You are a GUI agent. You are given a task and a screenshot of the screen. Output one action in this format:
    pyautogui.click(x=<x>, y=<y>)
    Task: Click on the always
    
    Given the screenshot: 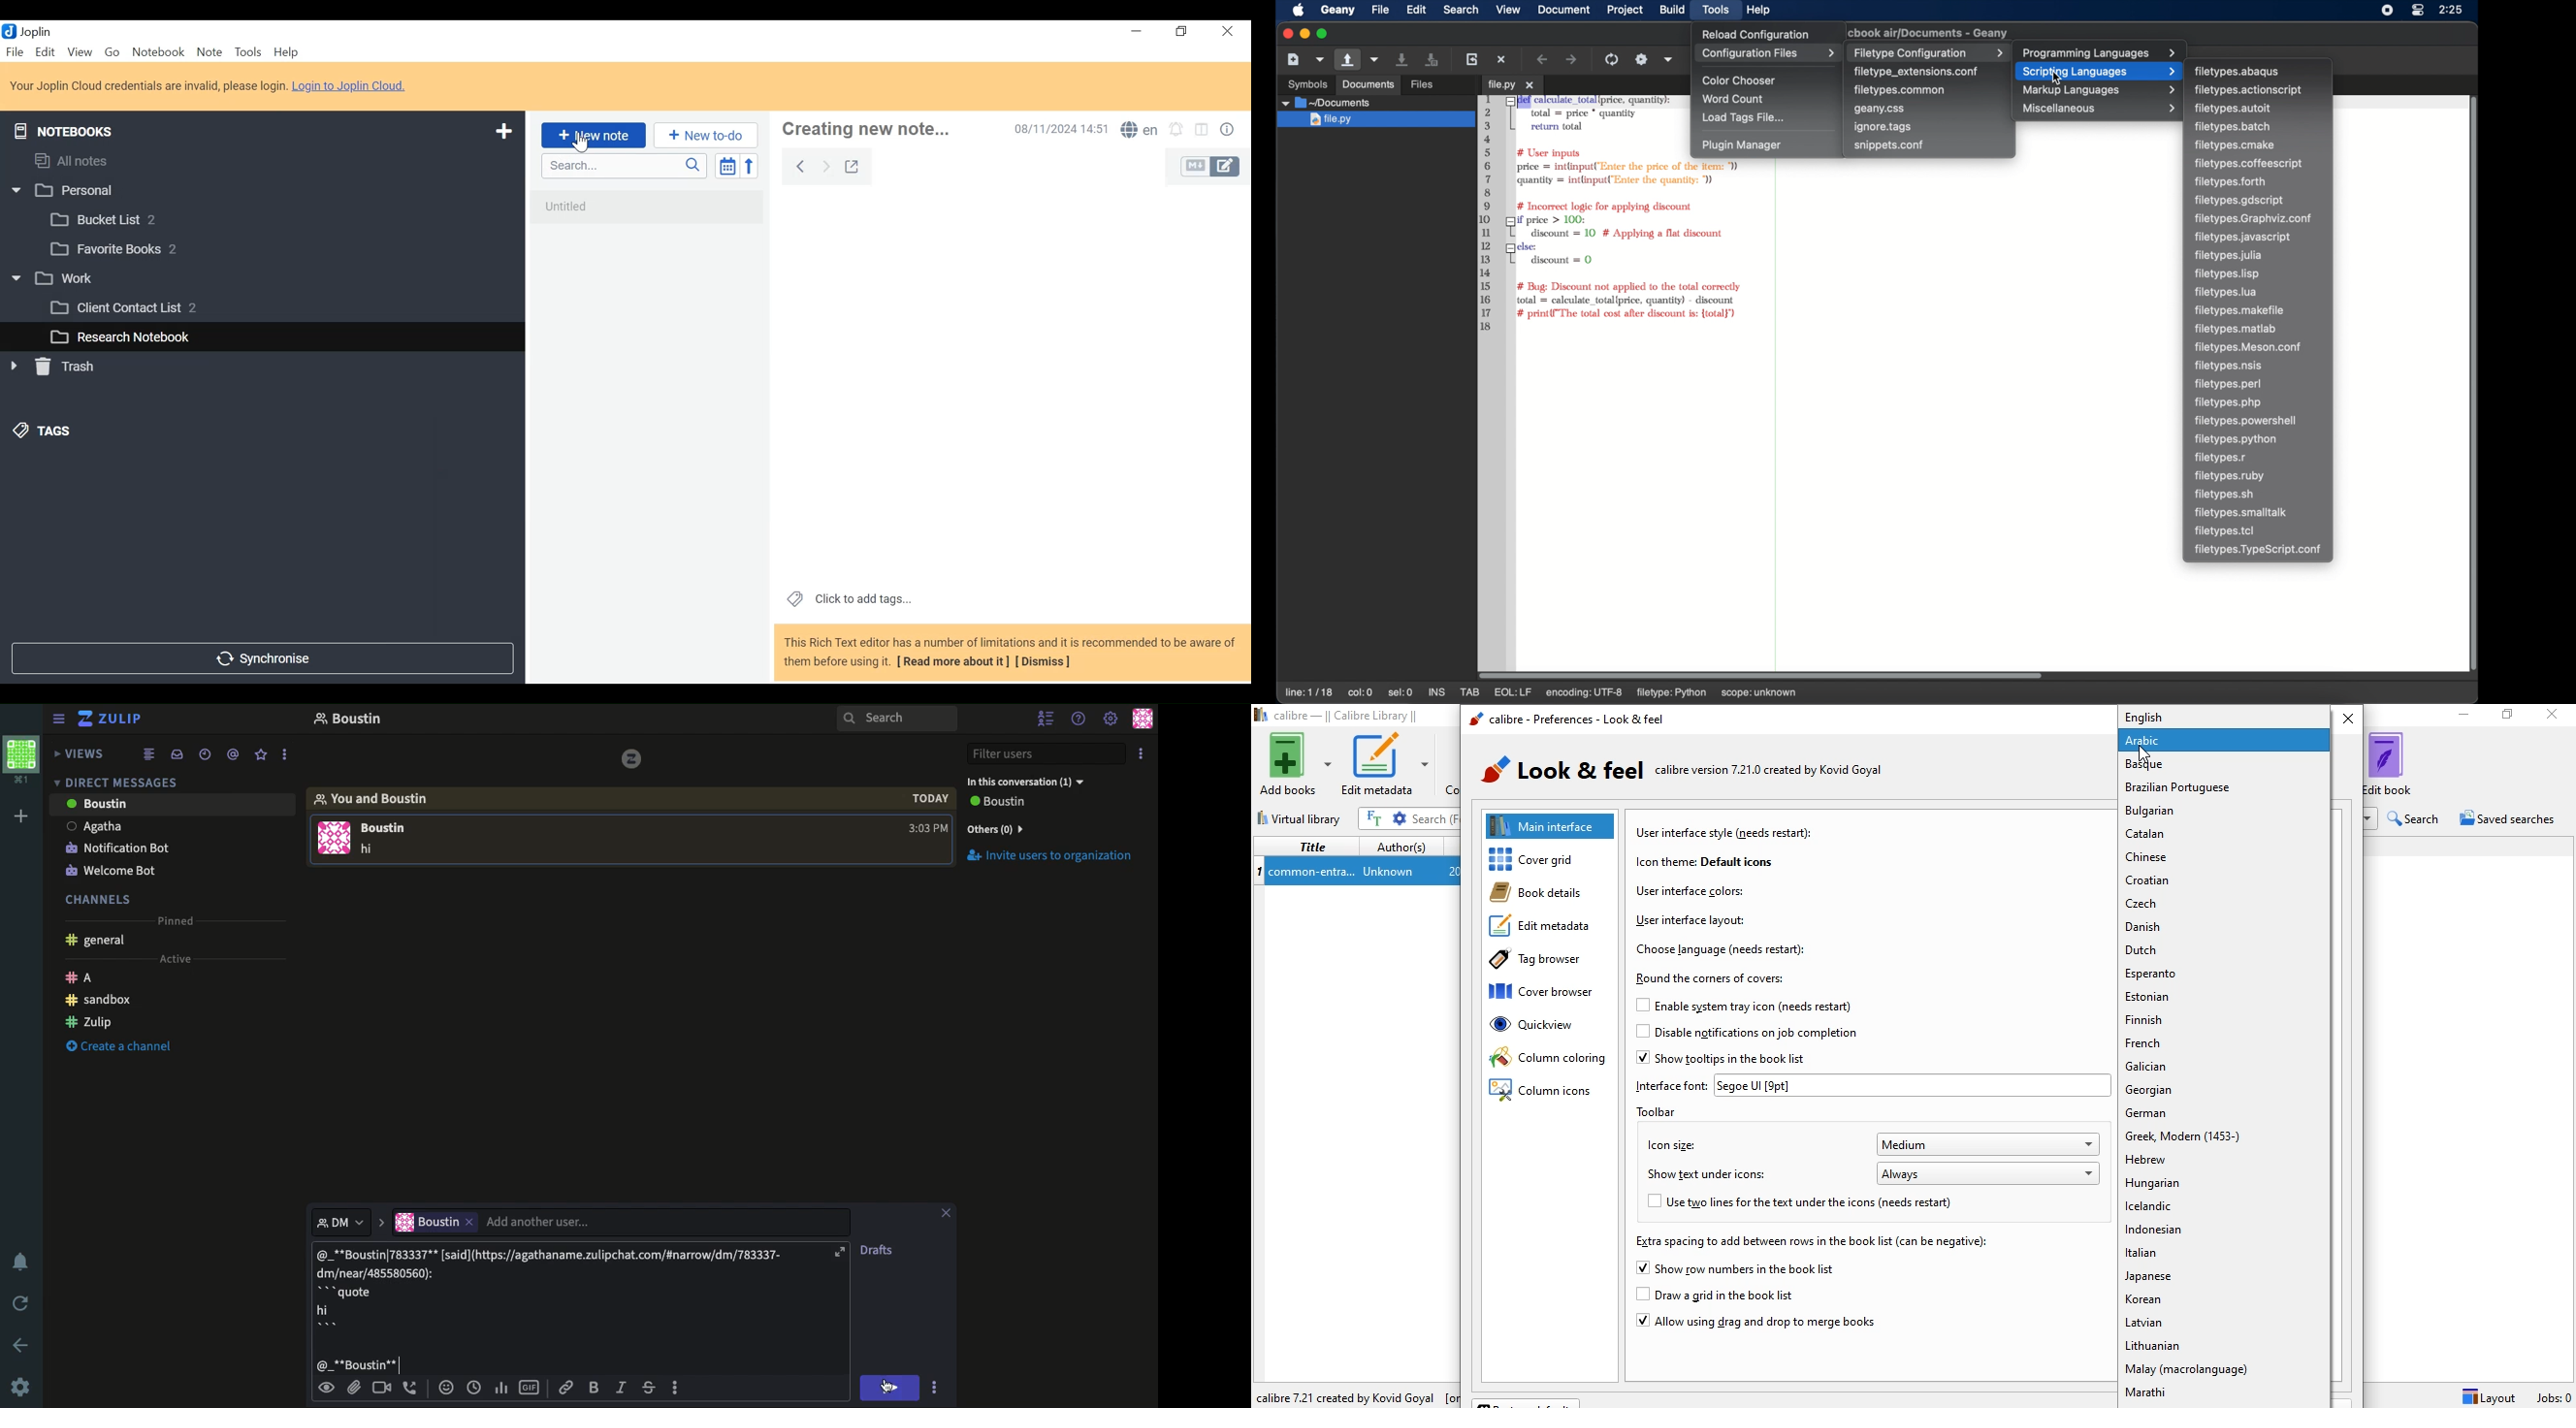 What is the action you would take?
    pyautogui.click(x=1989, y=1172)
    